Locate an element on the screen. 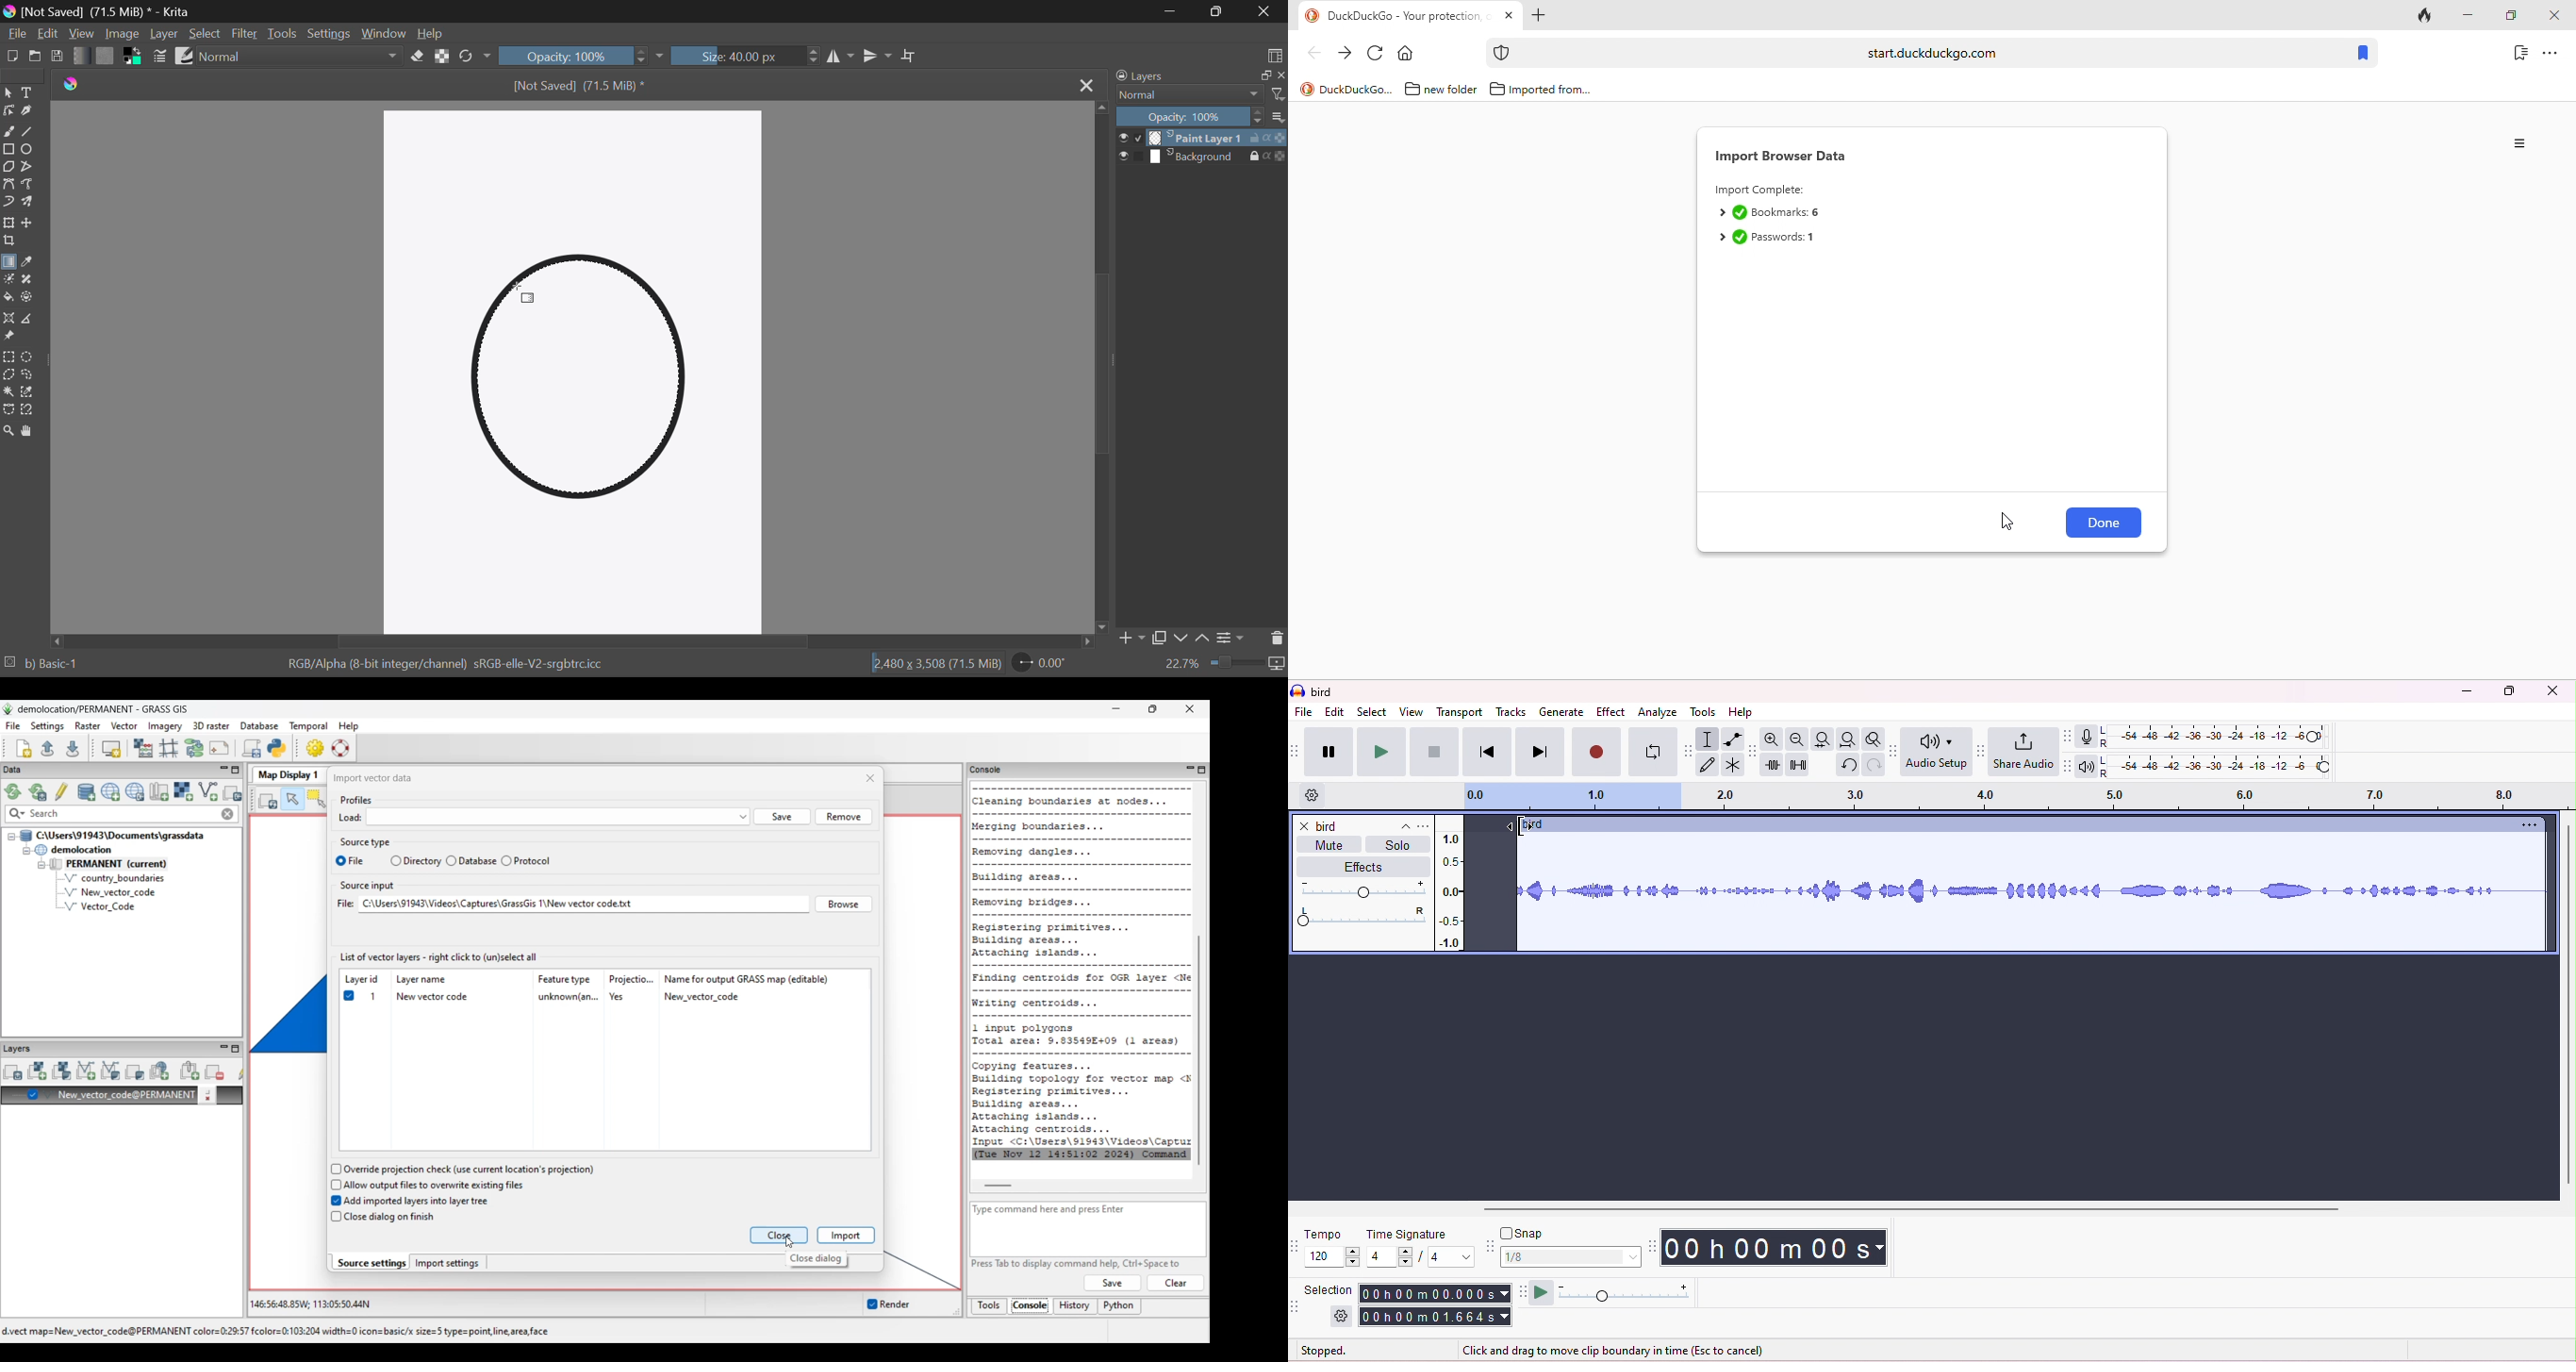 The width and height of the screenshot is (2576, 1372). Shape Selected is located at coordinates (592, 376).